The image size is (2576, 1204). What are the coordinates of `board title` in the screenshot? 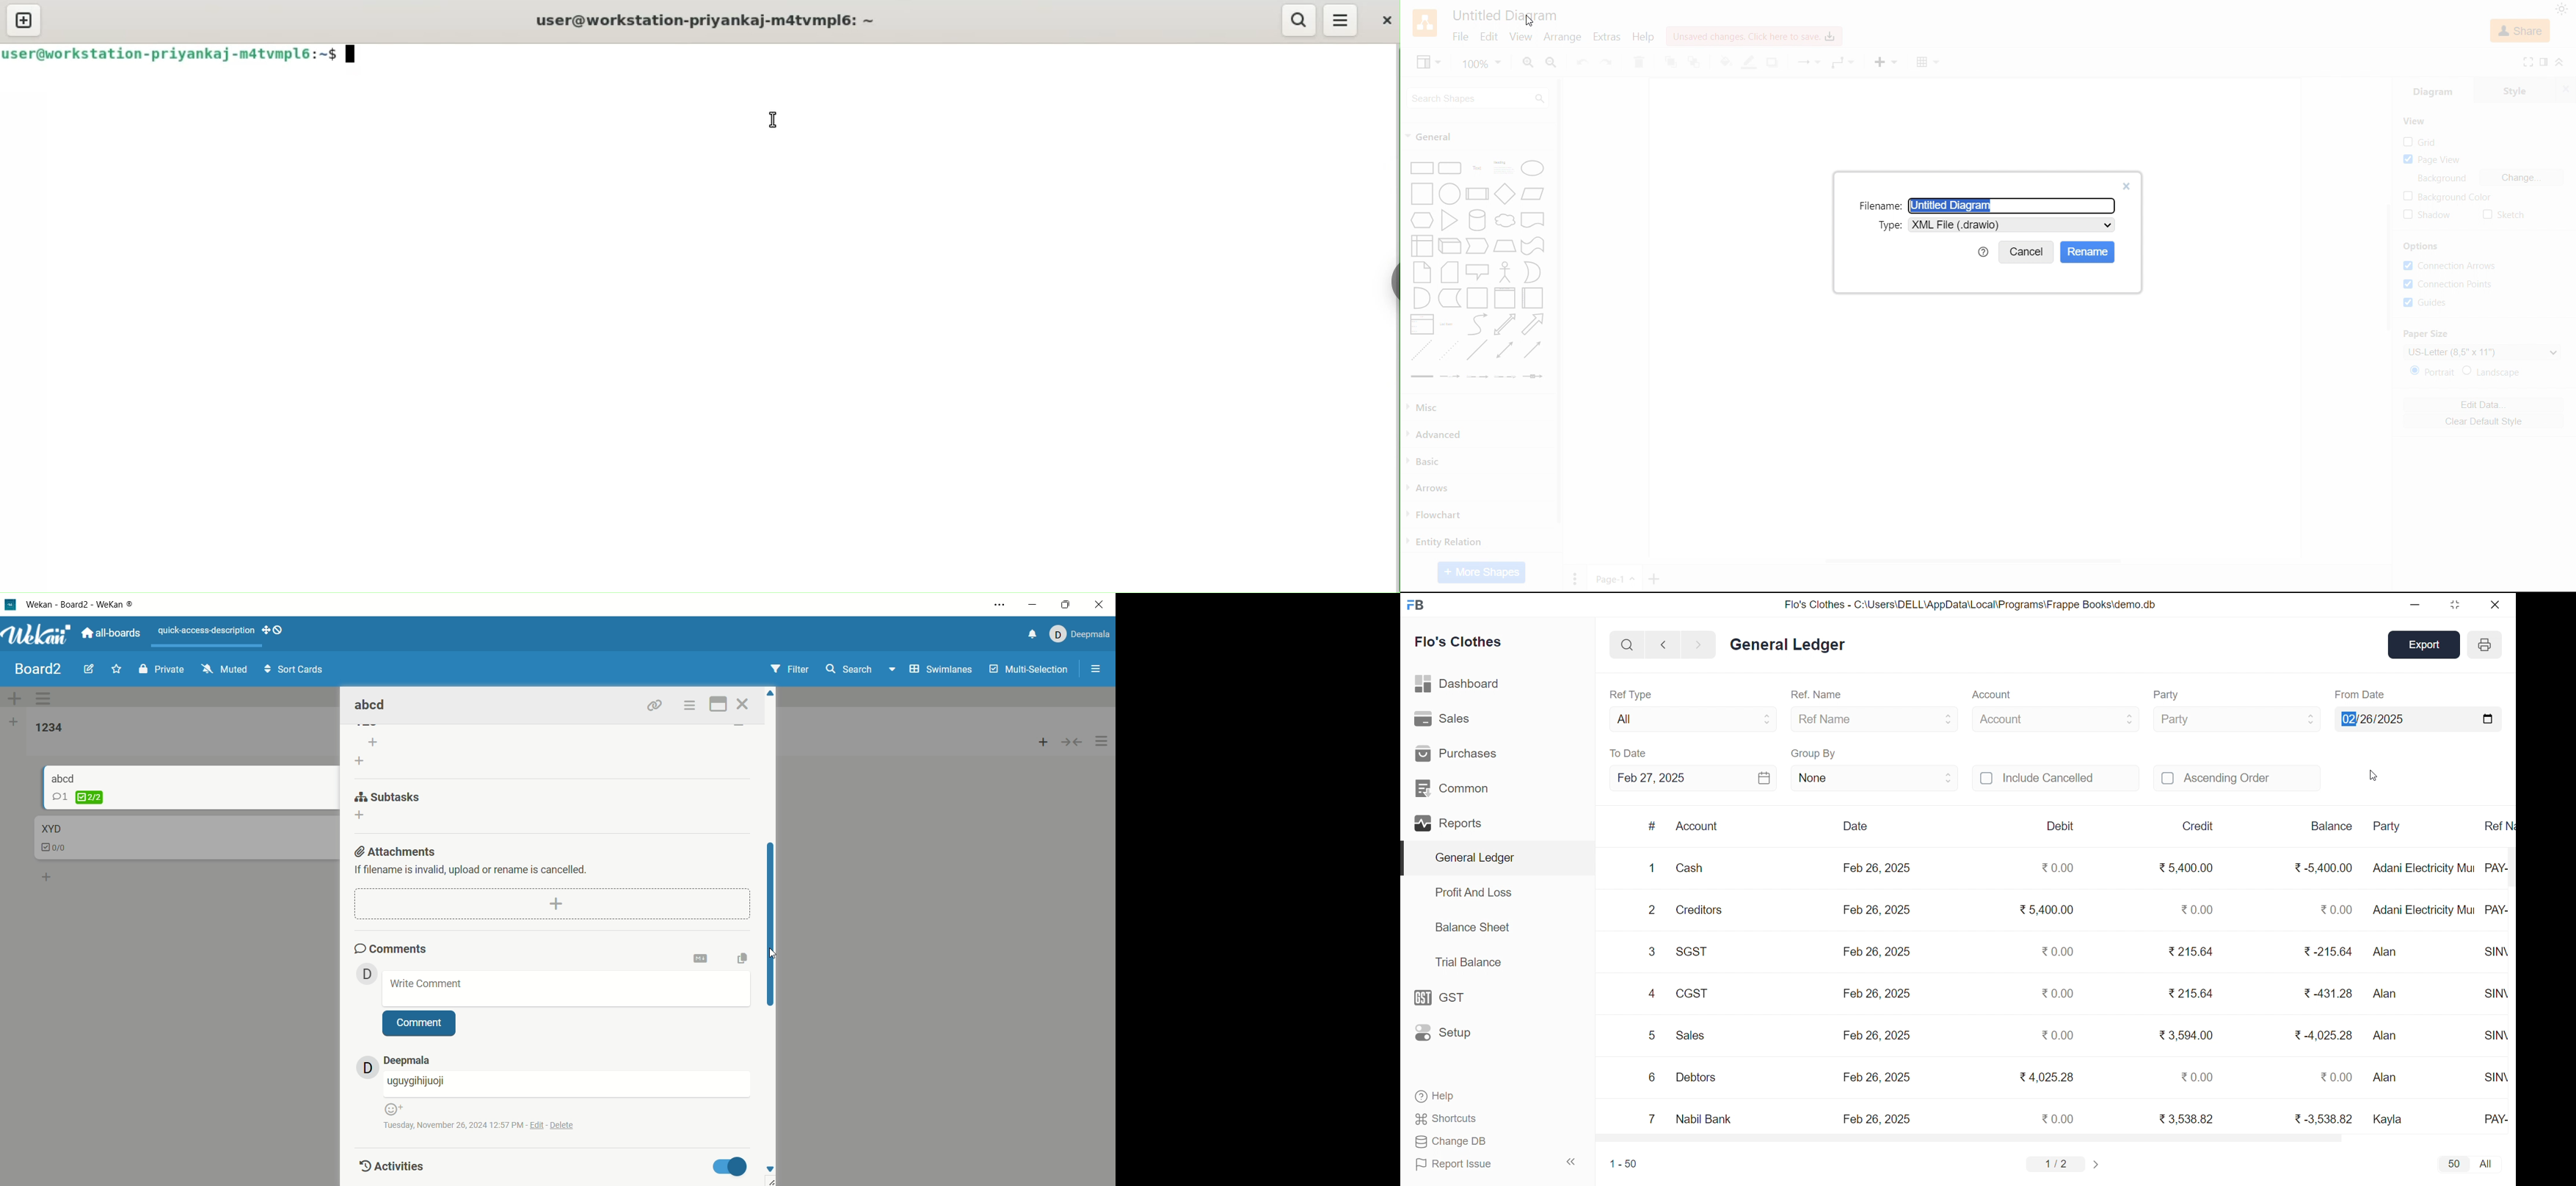 It's located at (40, 669).